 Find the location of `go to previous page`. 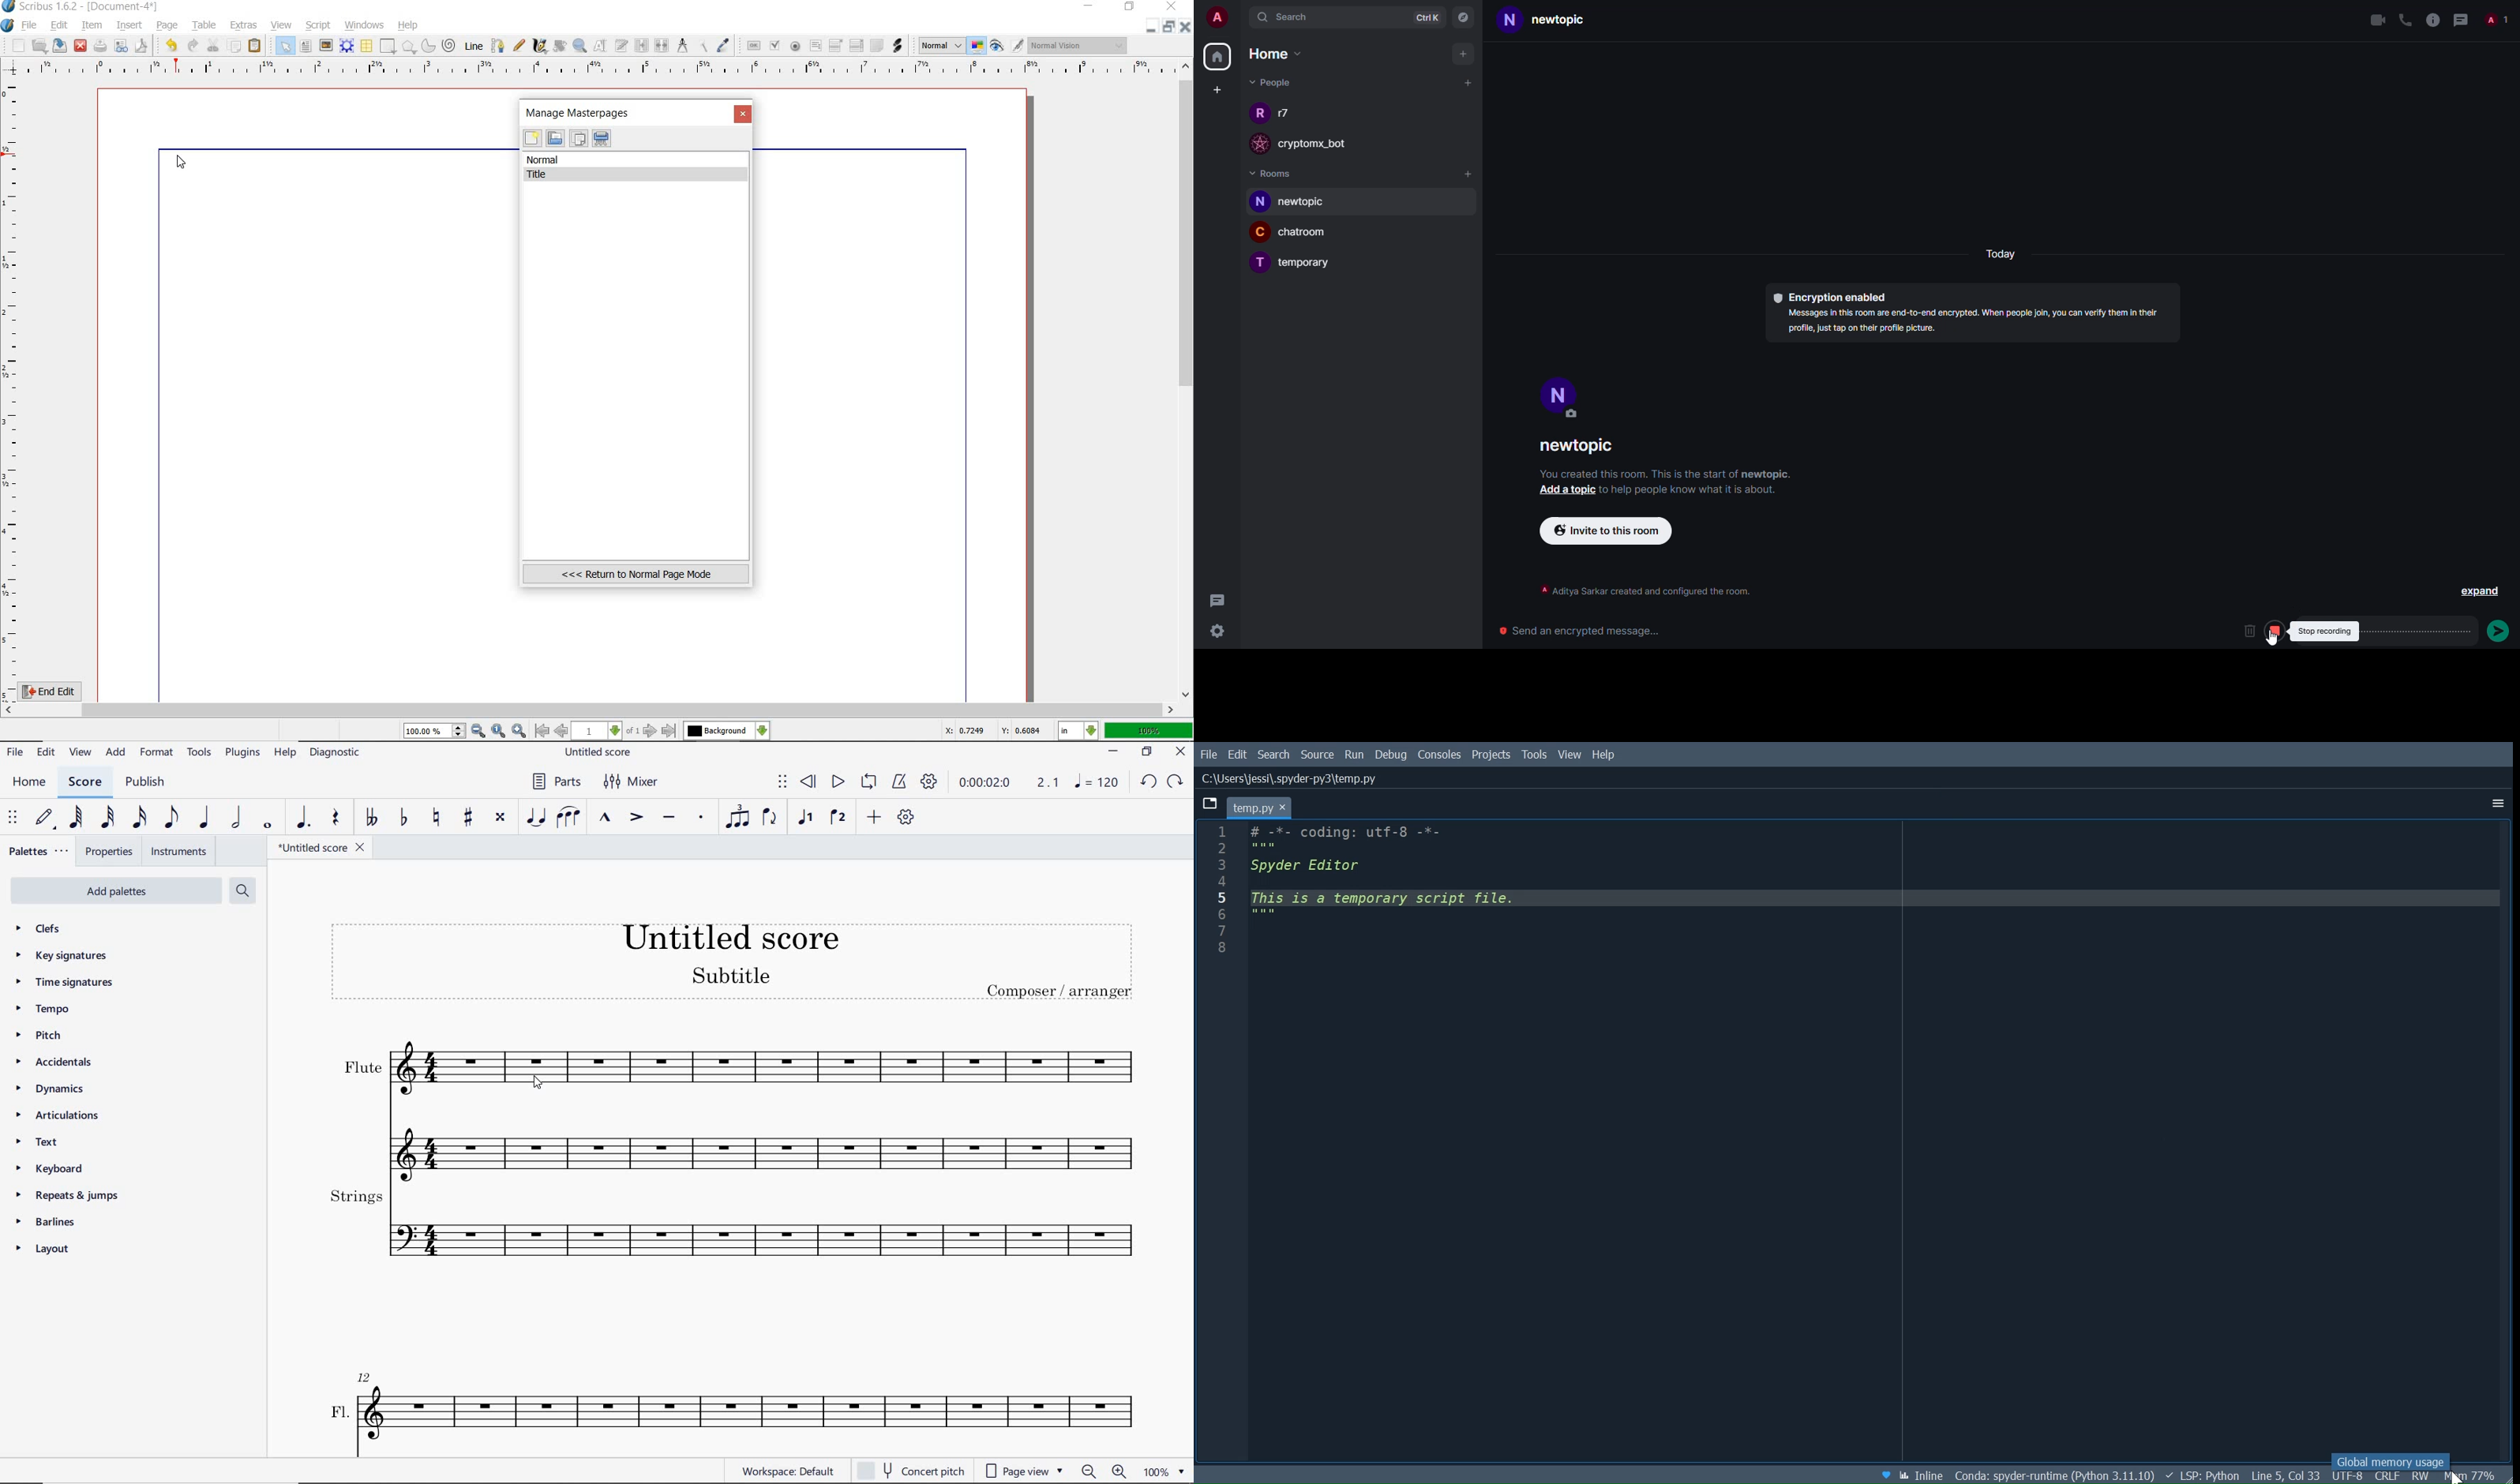

go to previous page is located at coordinates (563, 731).